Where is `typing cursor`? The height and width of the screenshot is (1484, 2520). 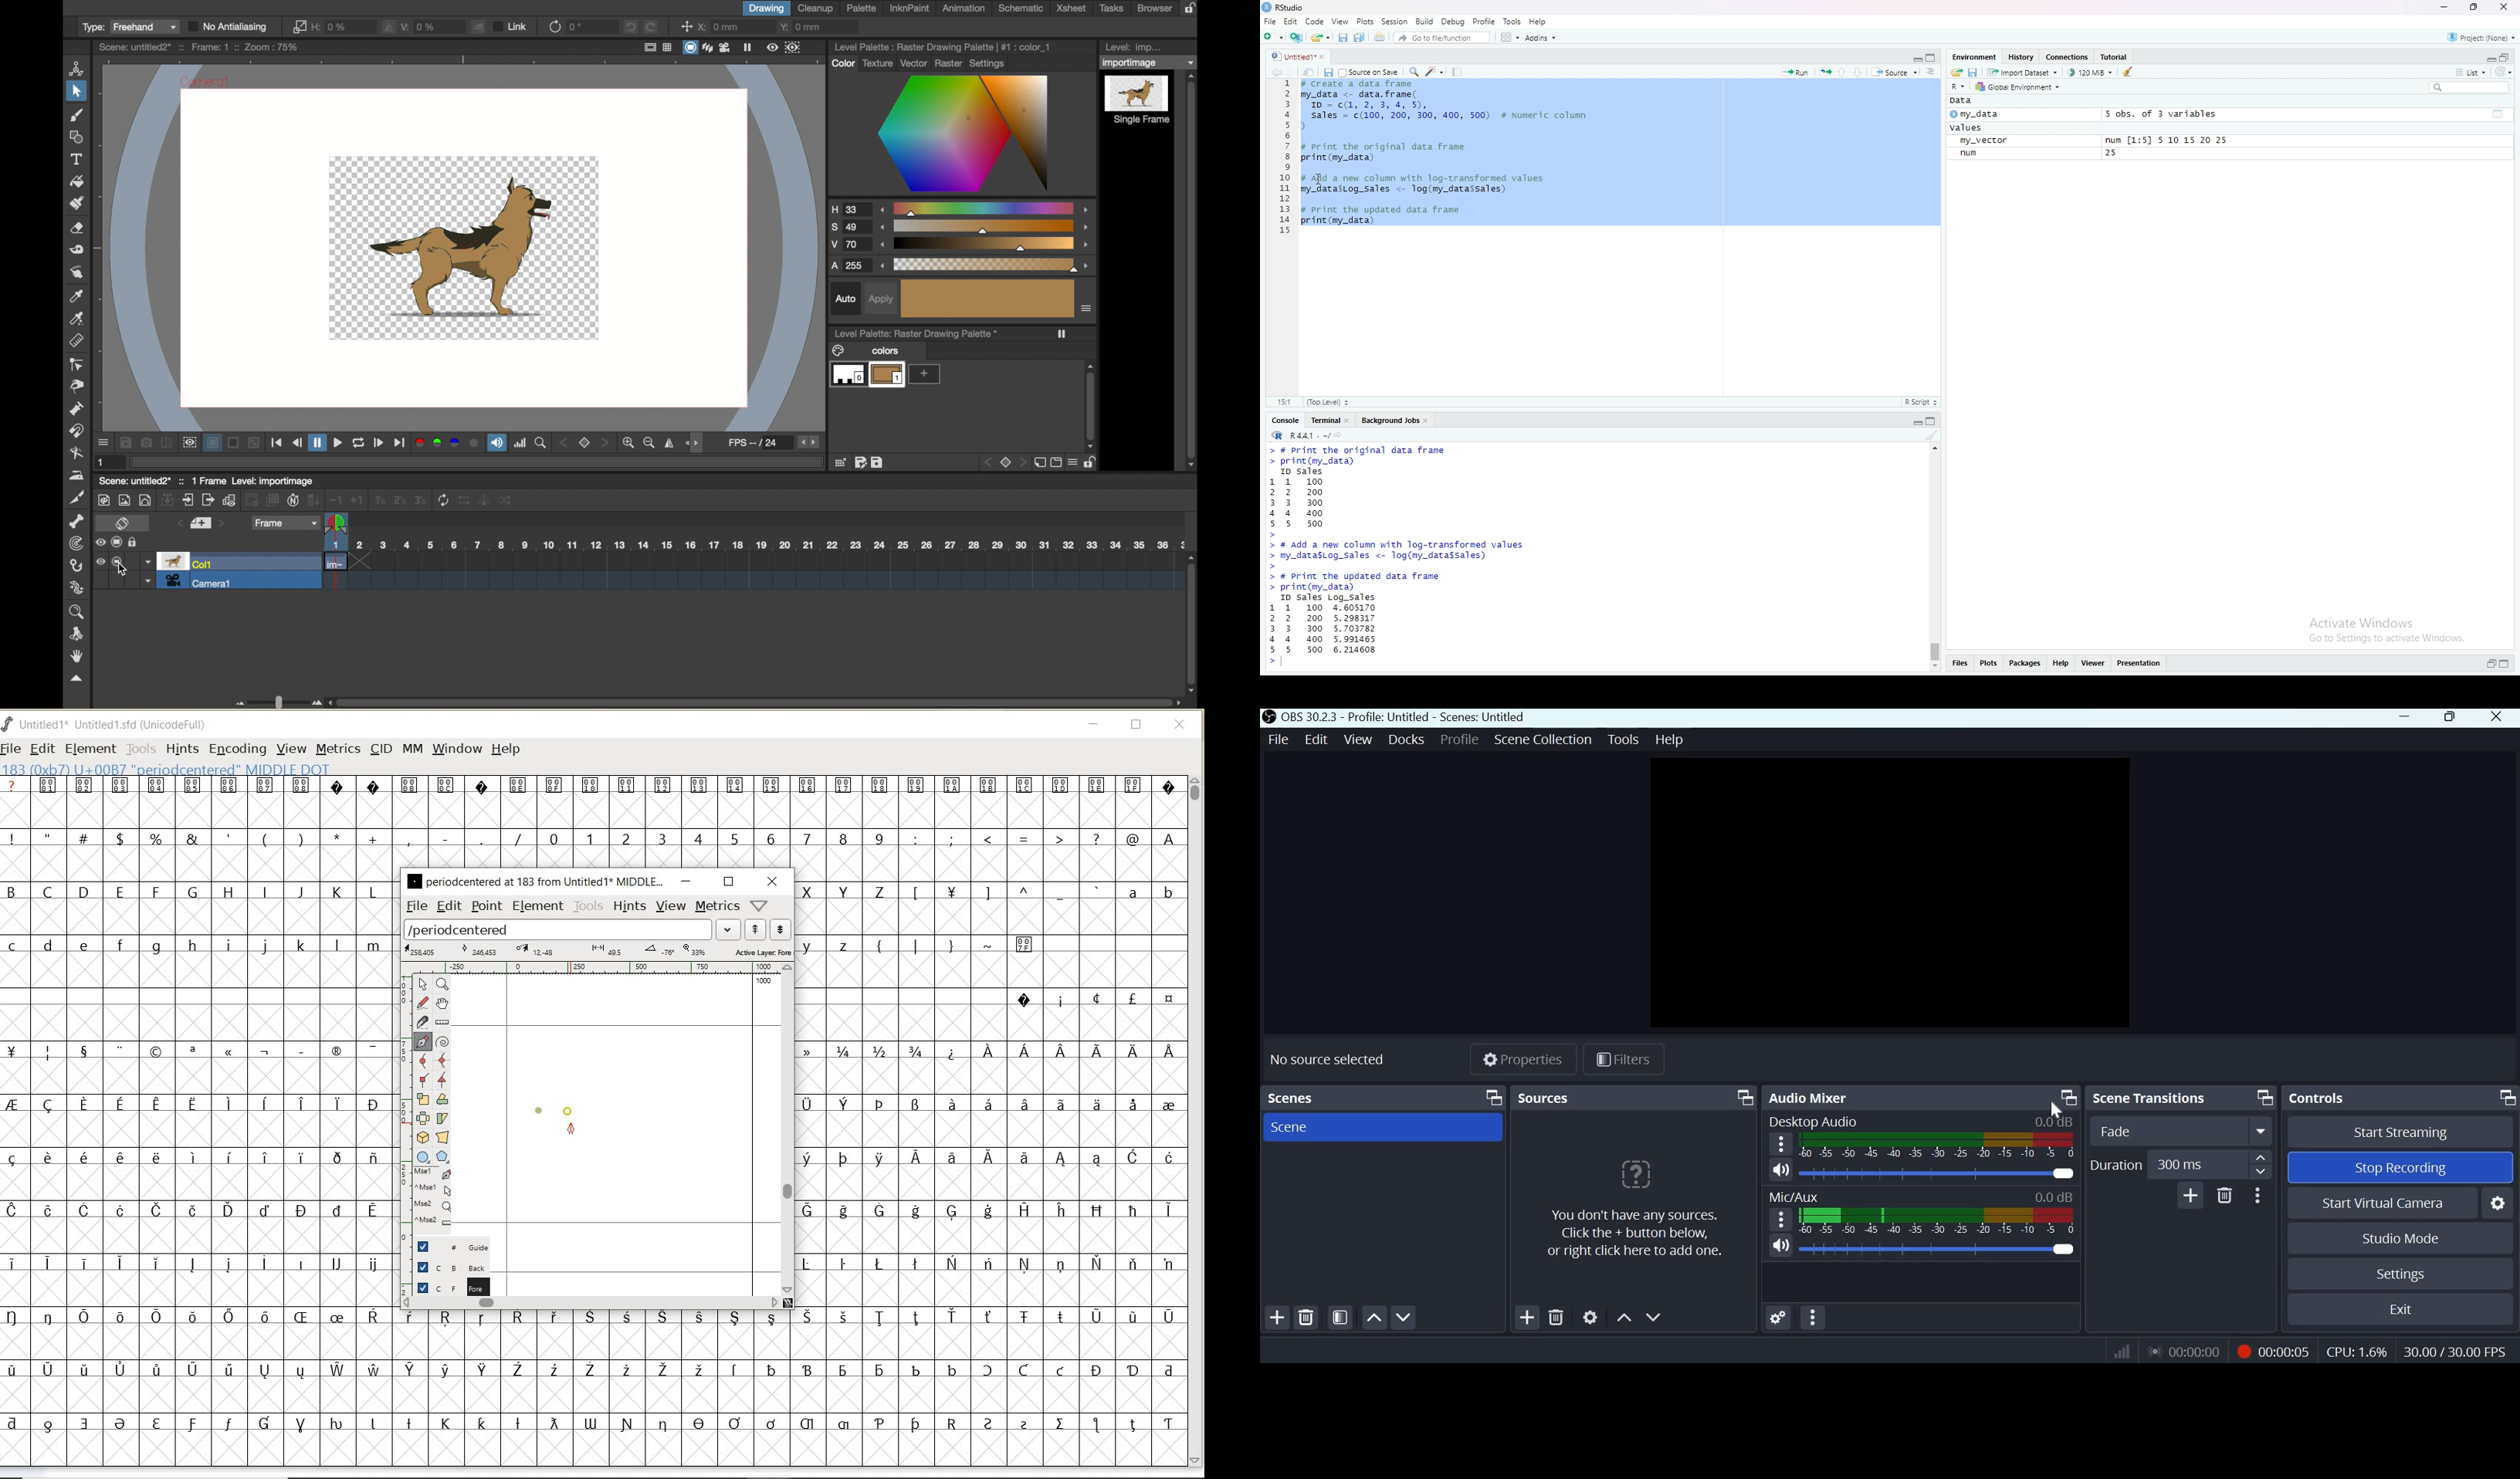 typing cursor is located at coordinates (1289, 664).